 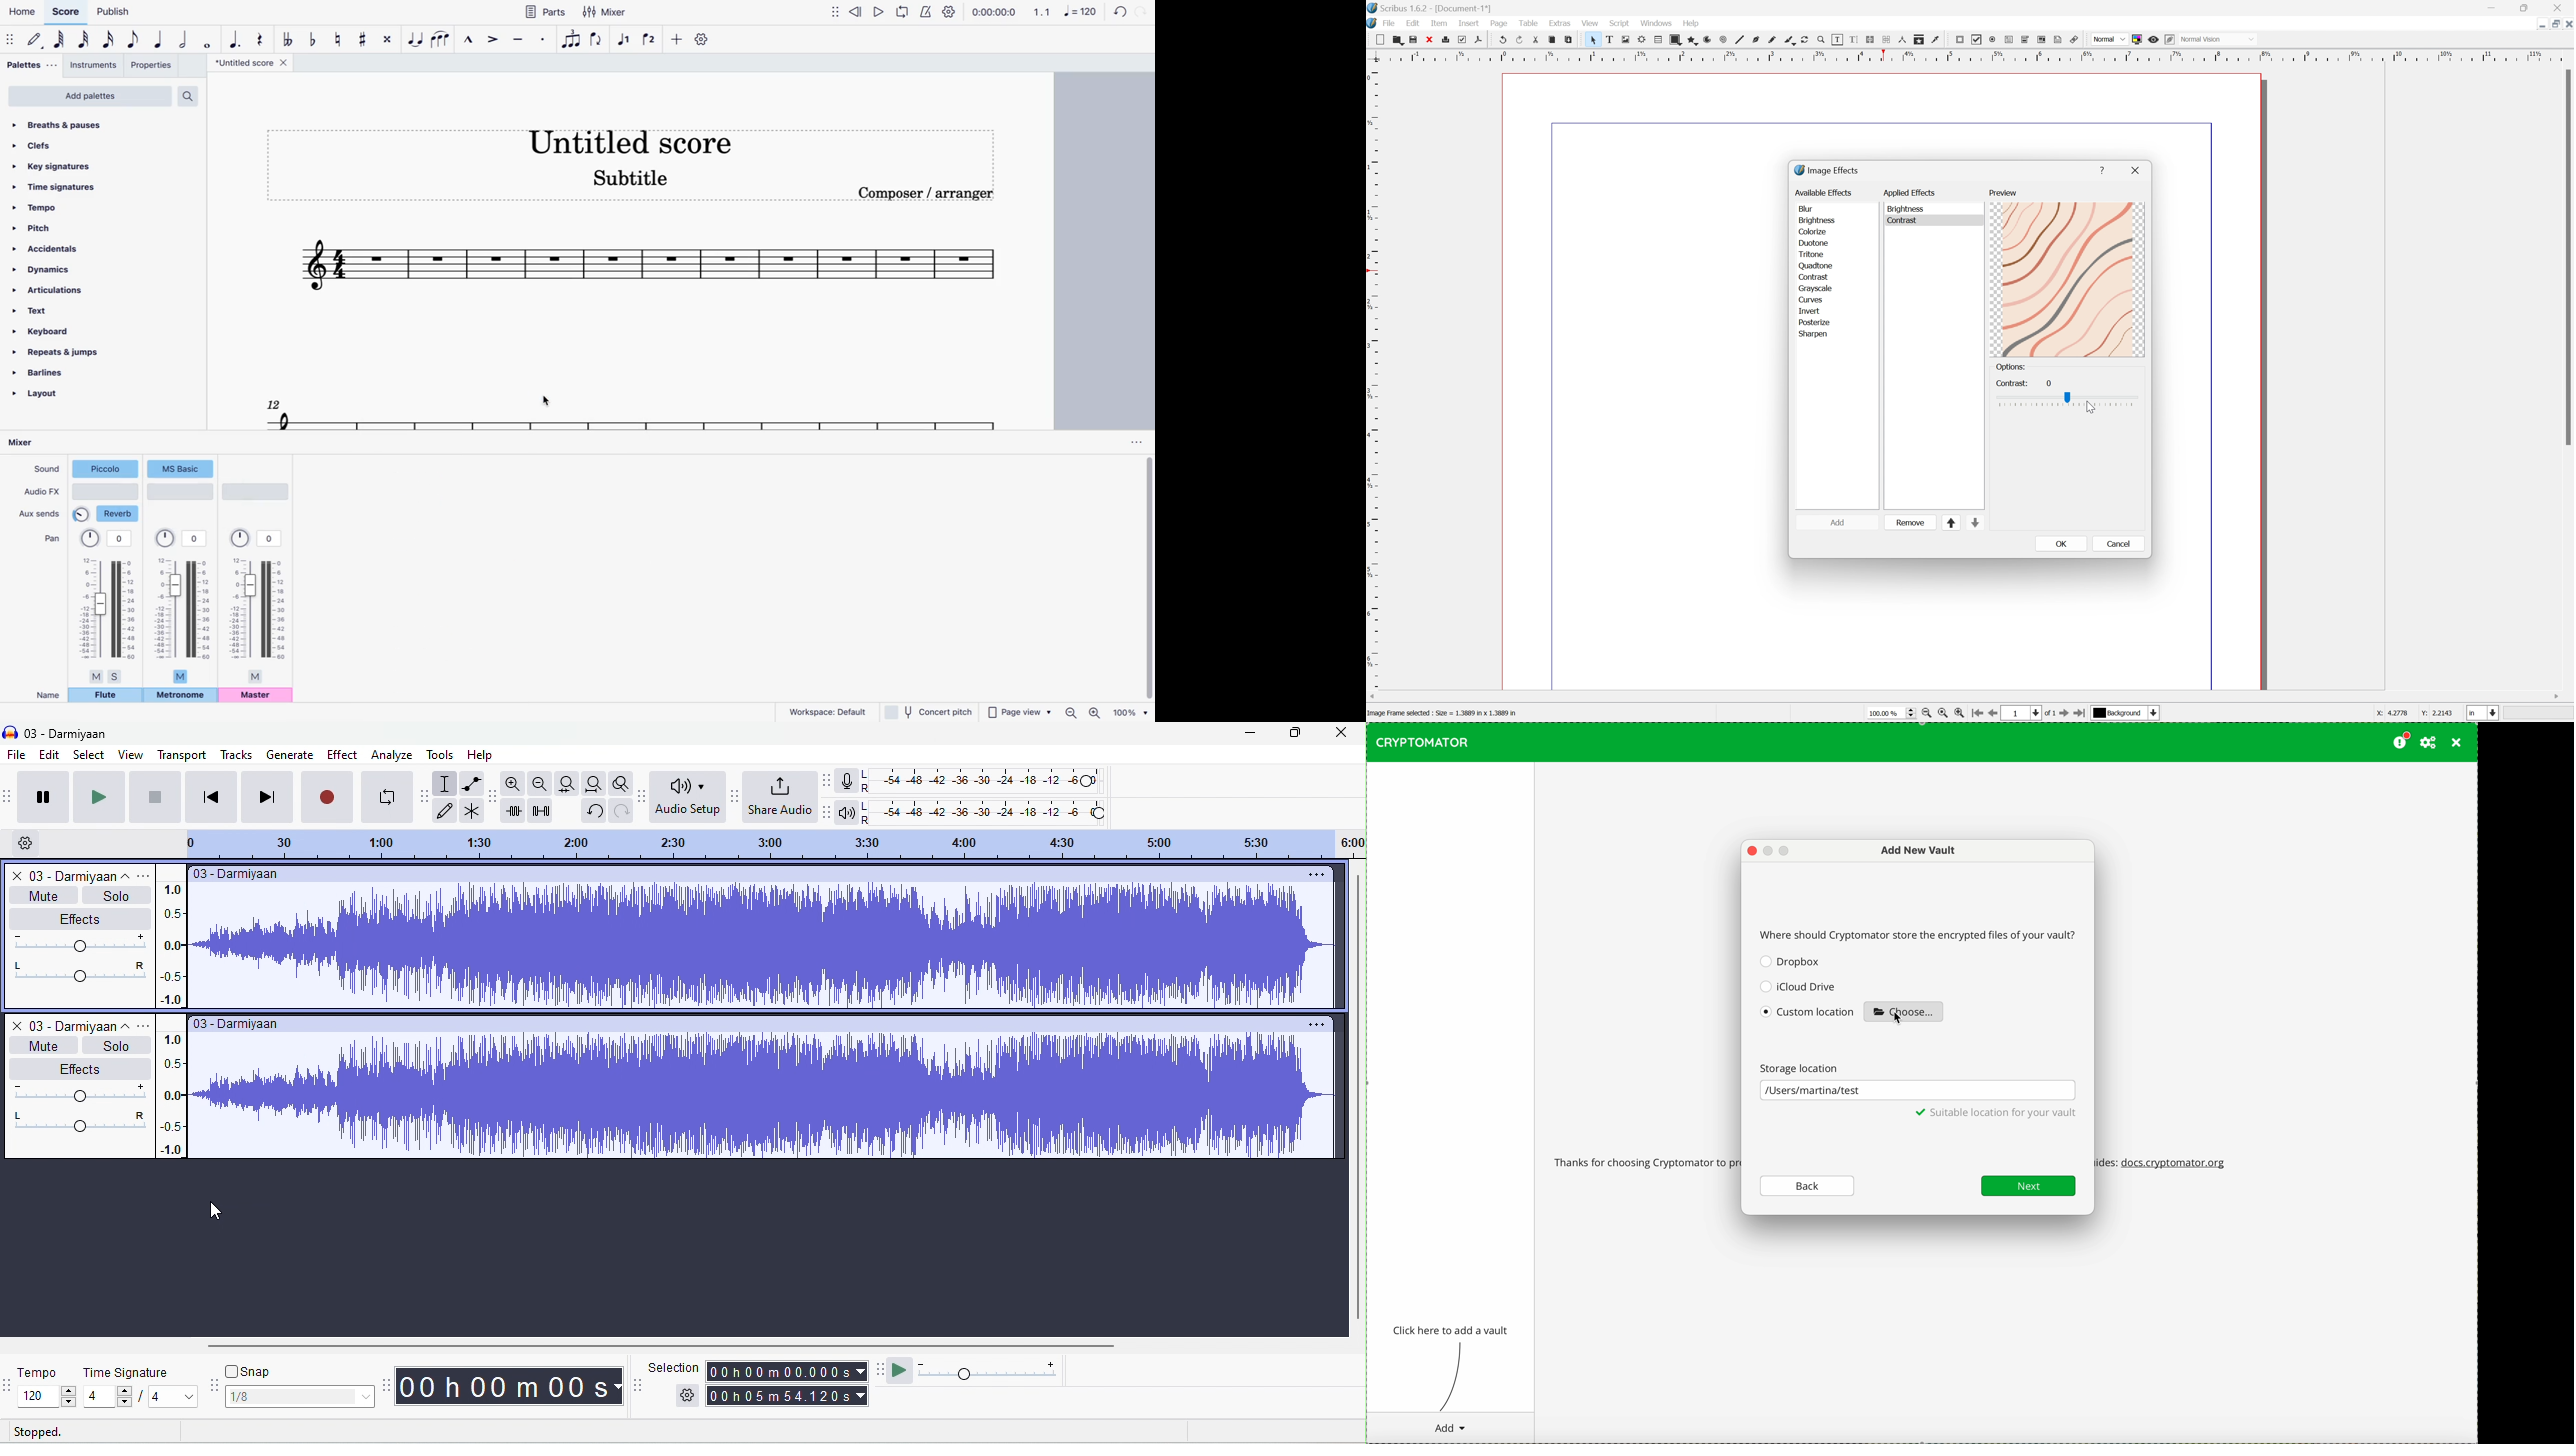 What do you see at coordinates (763, 1009) in the screenshot?
I see `stereo track split into two mono tracks.` at bounding box center [763, 1009].